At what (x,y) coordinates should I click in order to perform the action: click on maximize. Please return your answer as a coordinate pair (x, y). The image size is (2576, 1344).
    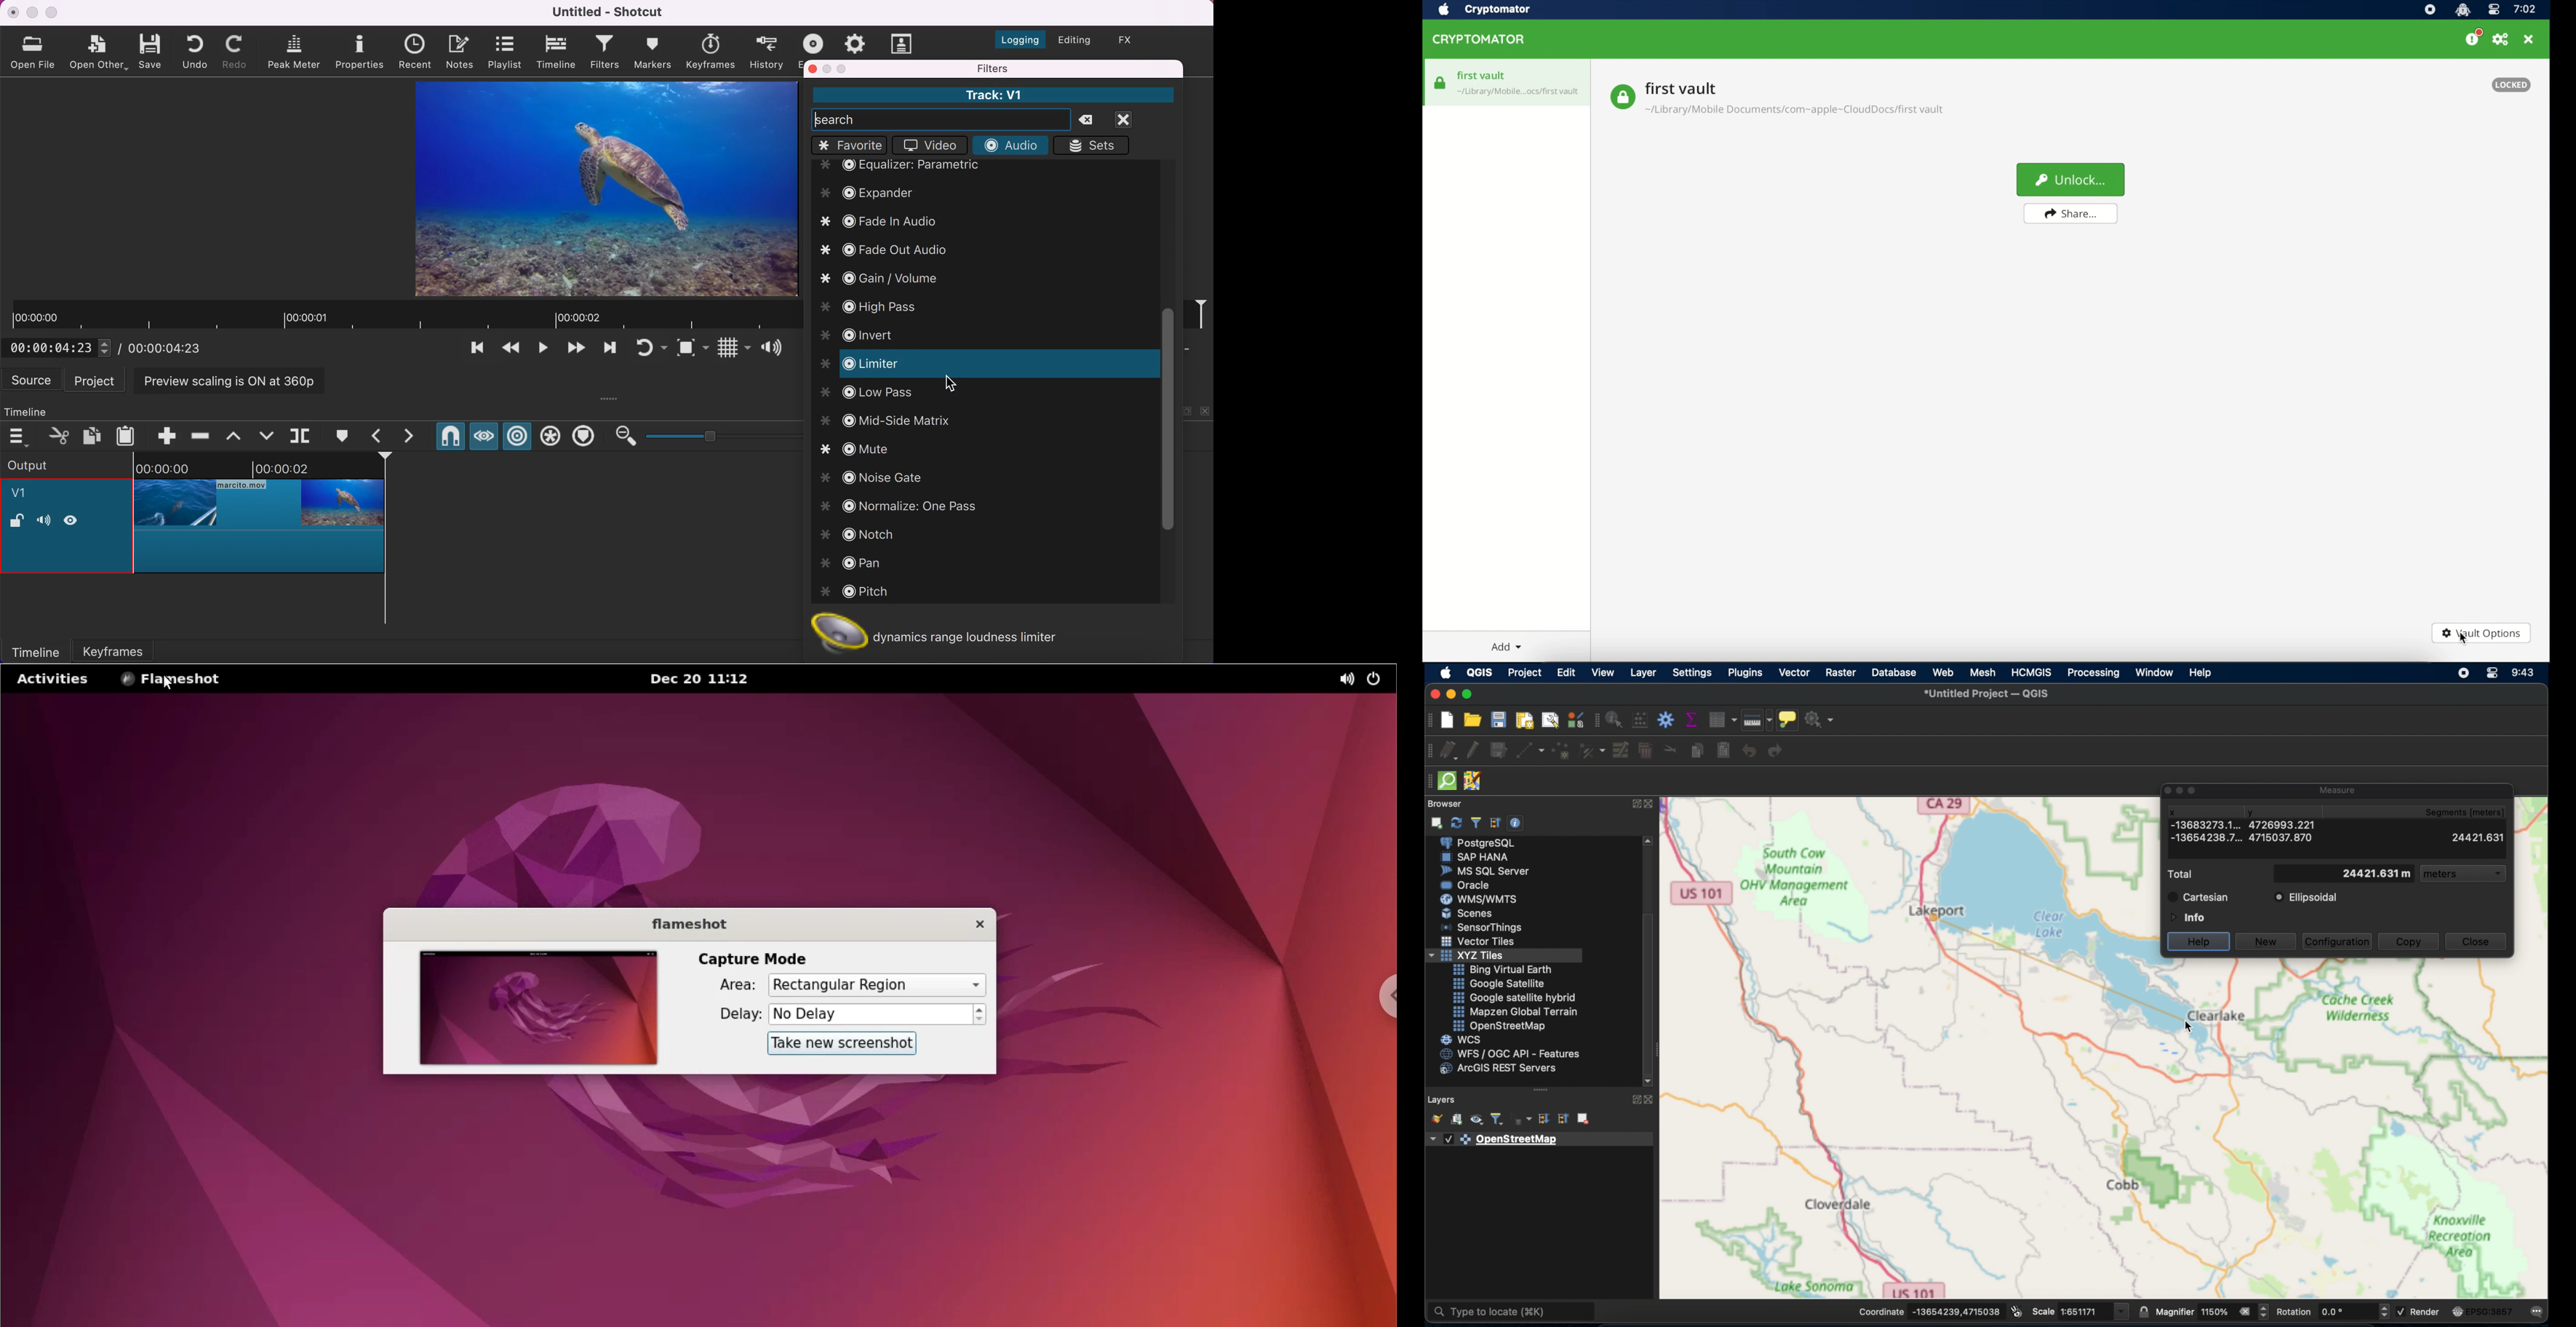
    Looking at the image, I should click on (844, 68).